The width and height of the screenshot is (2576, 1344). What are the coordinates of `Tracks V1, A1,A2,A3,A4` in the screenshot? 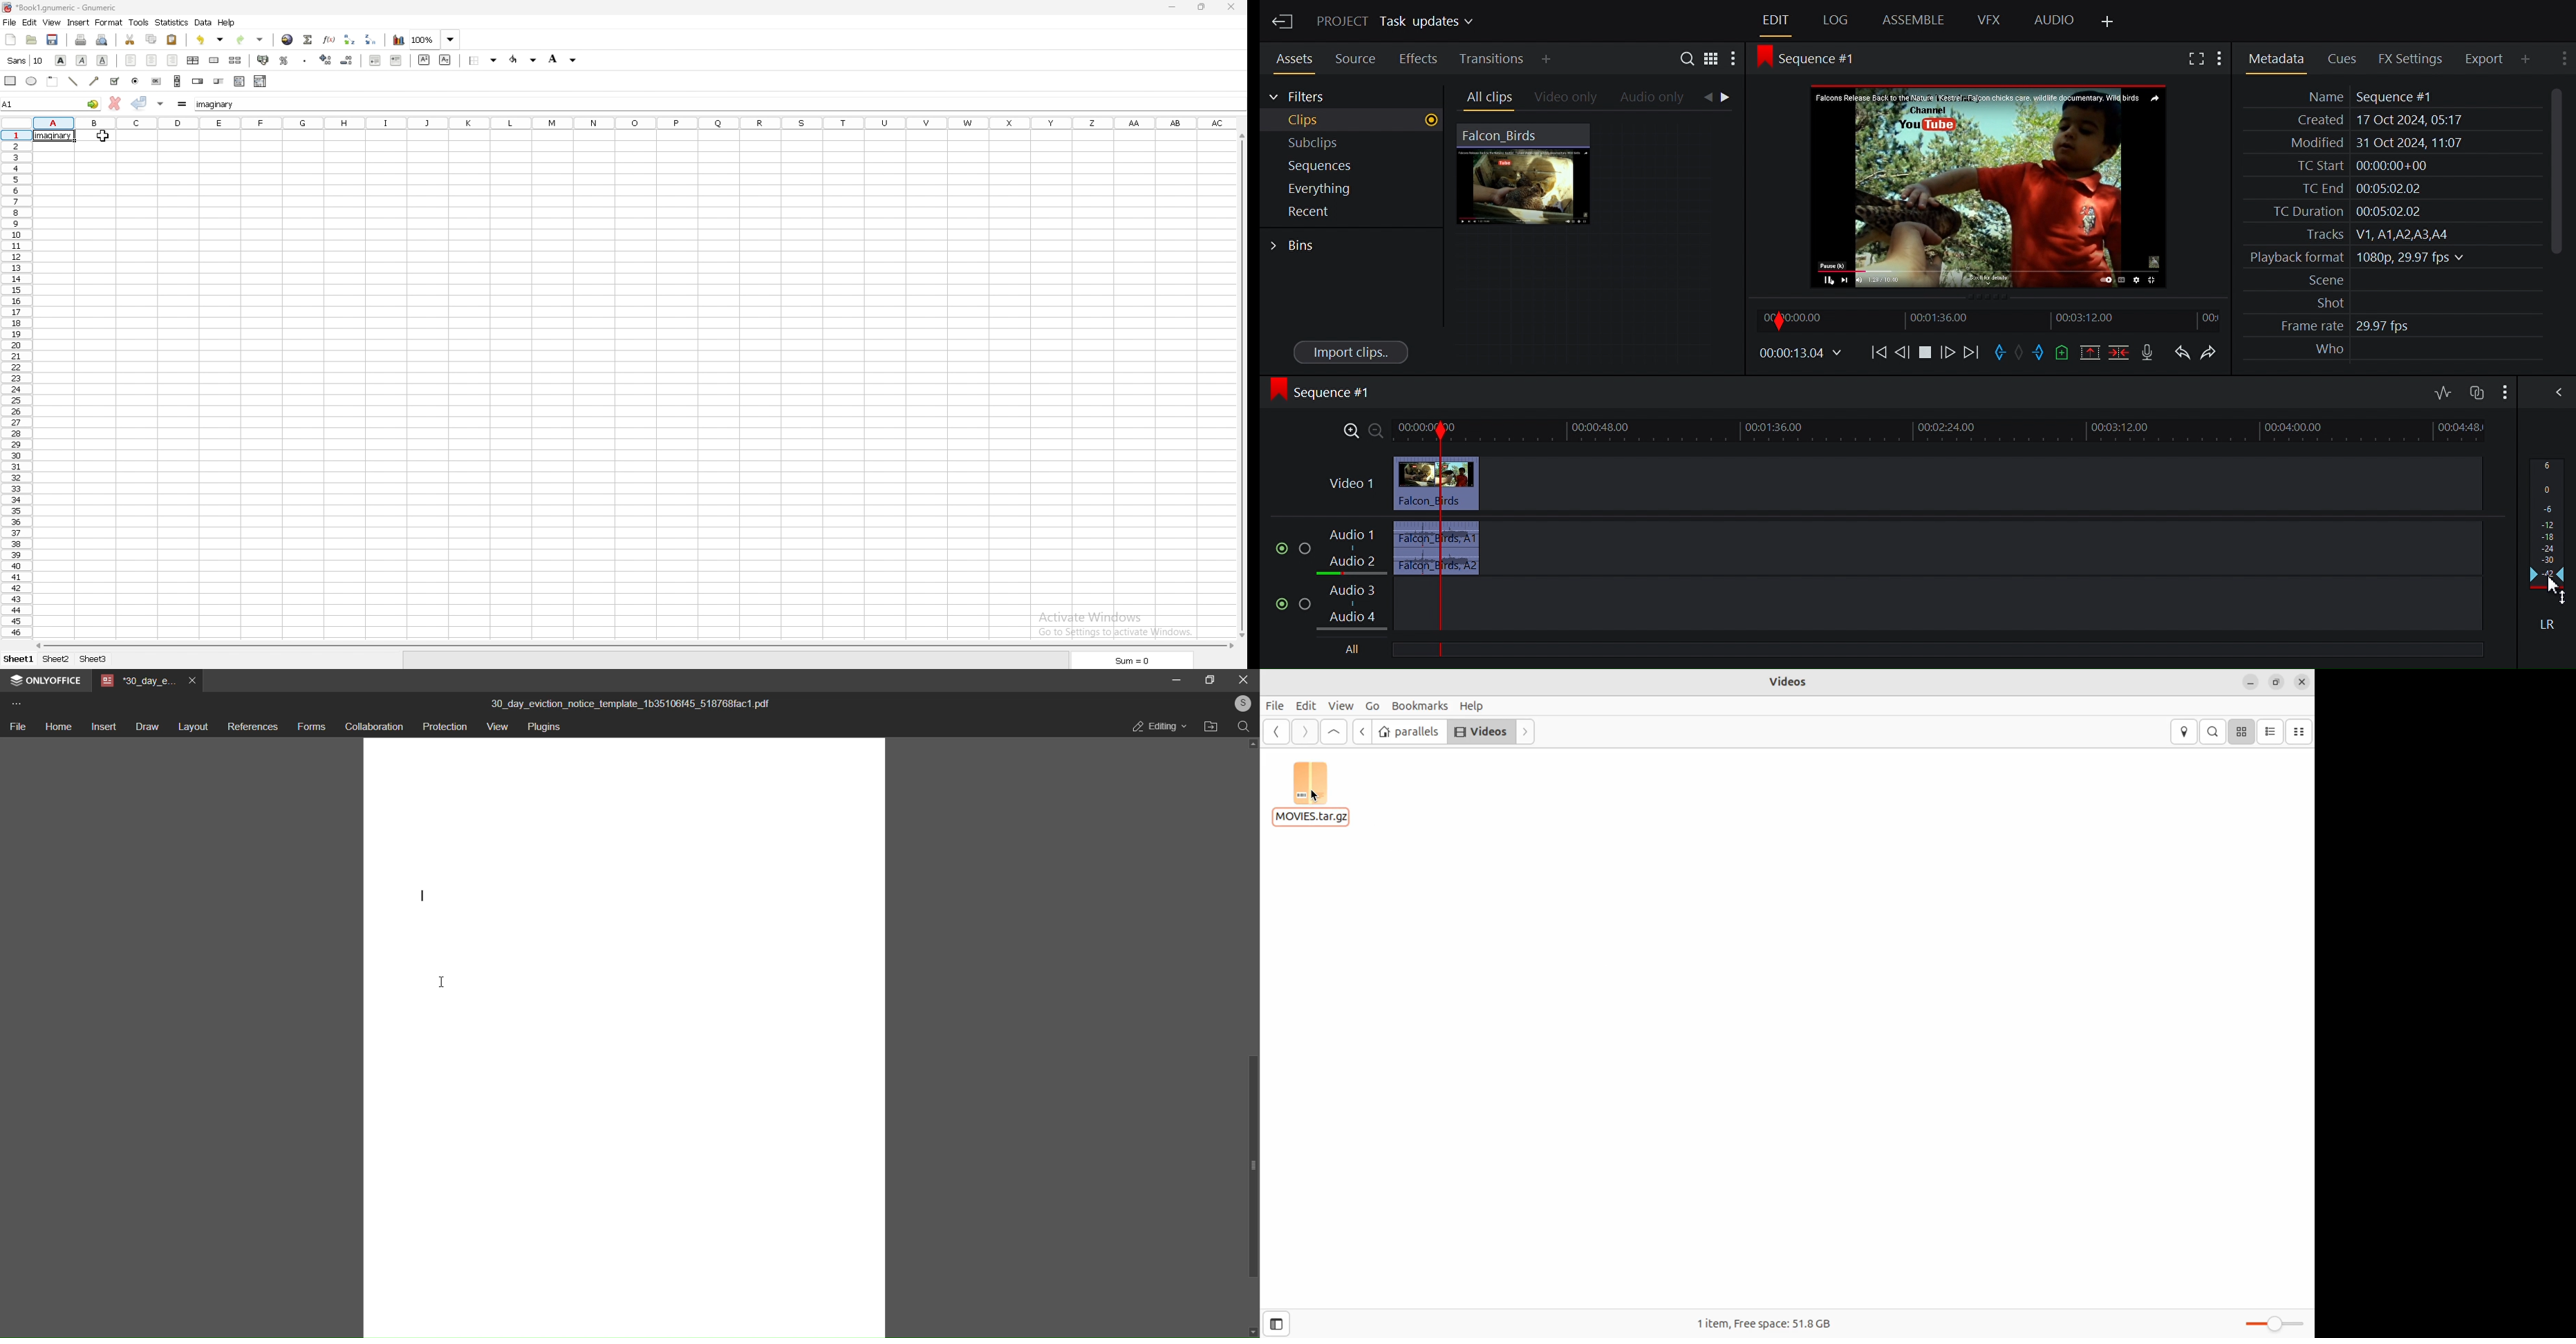 It's located at (2370, 234).